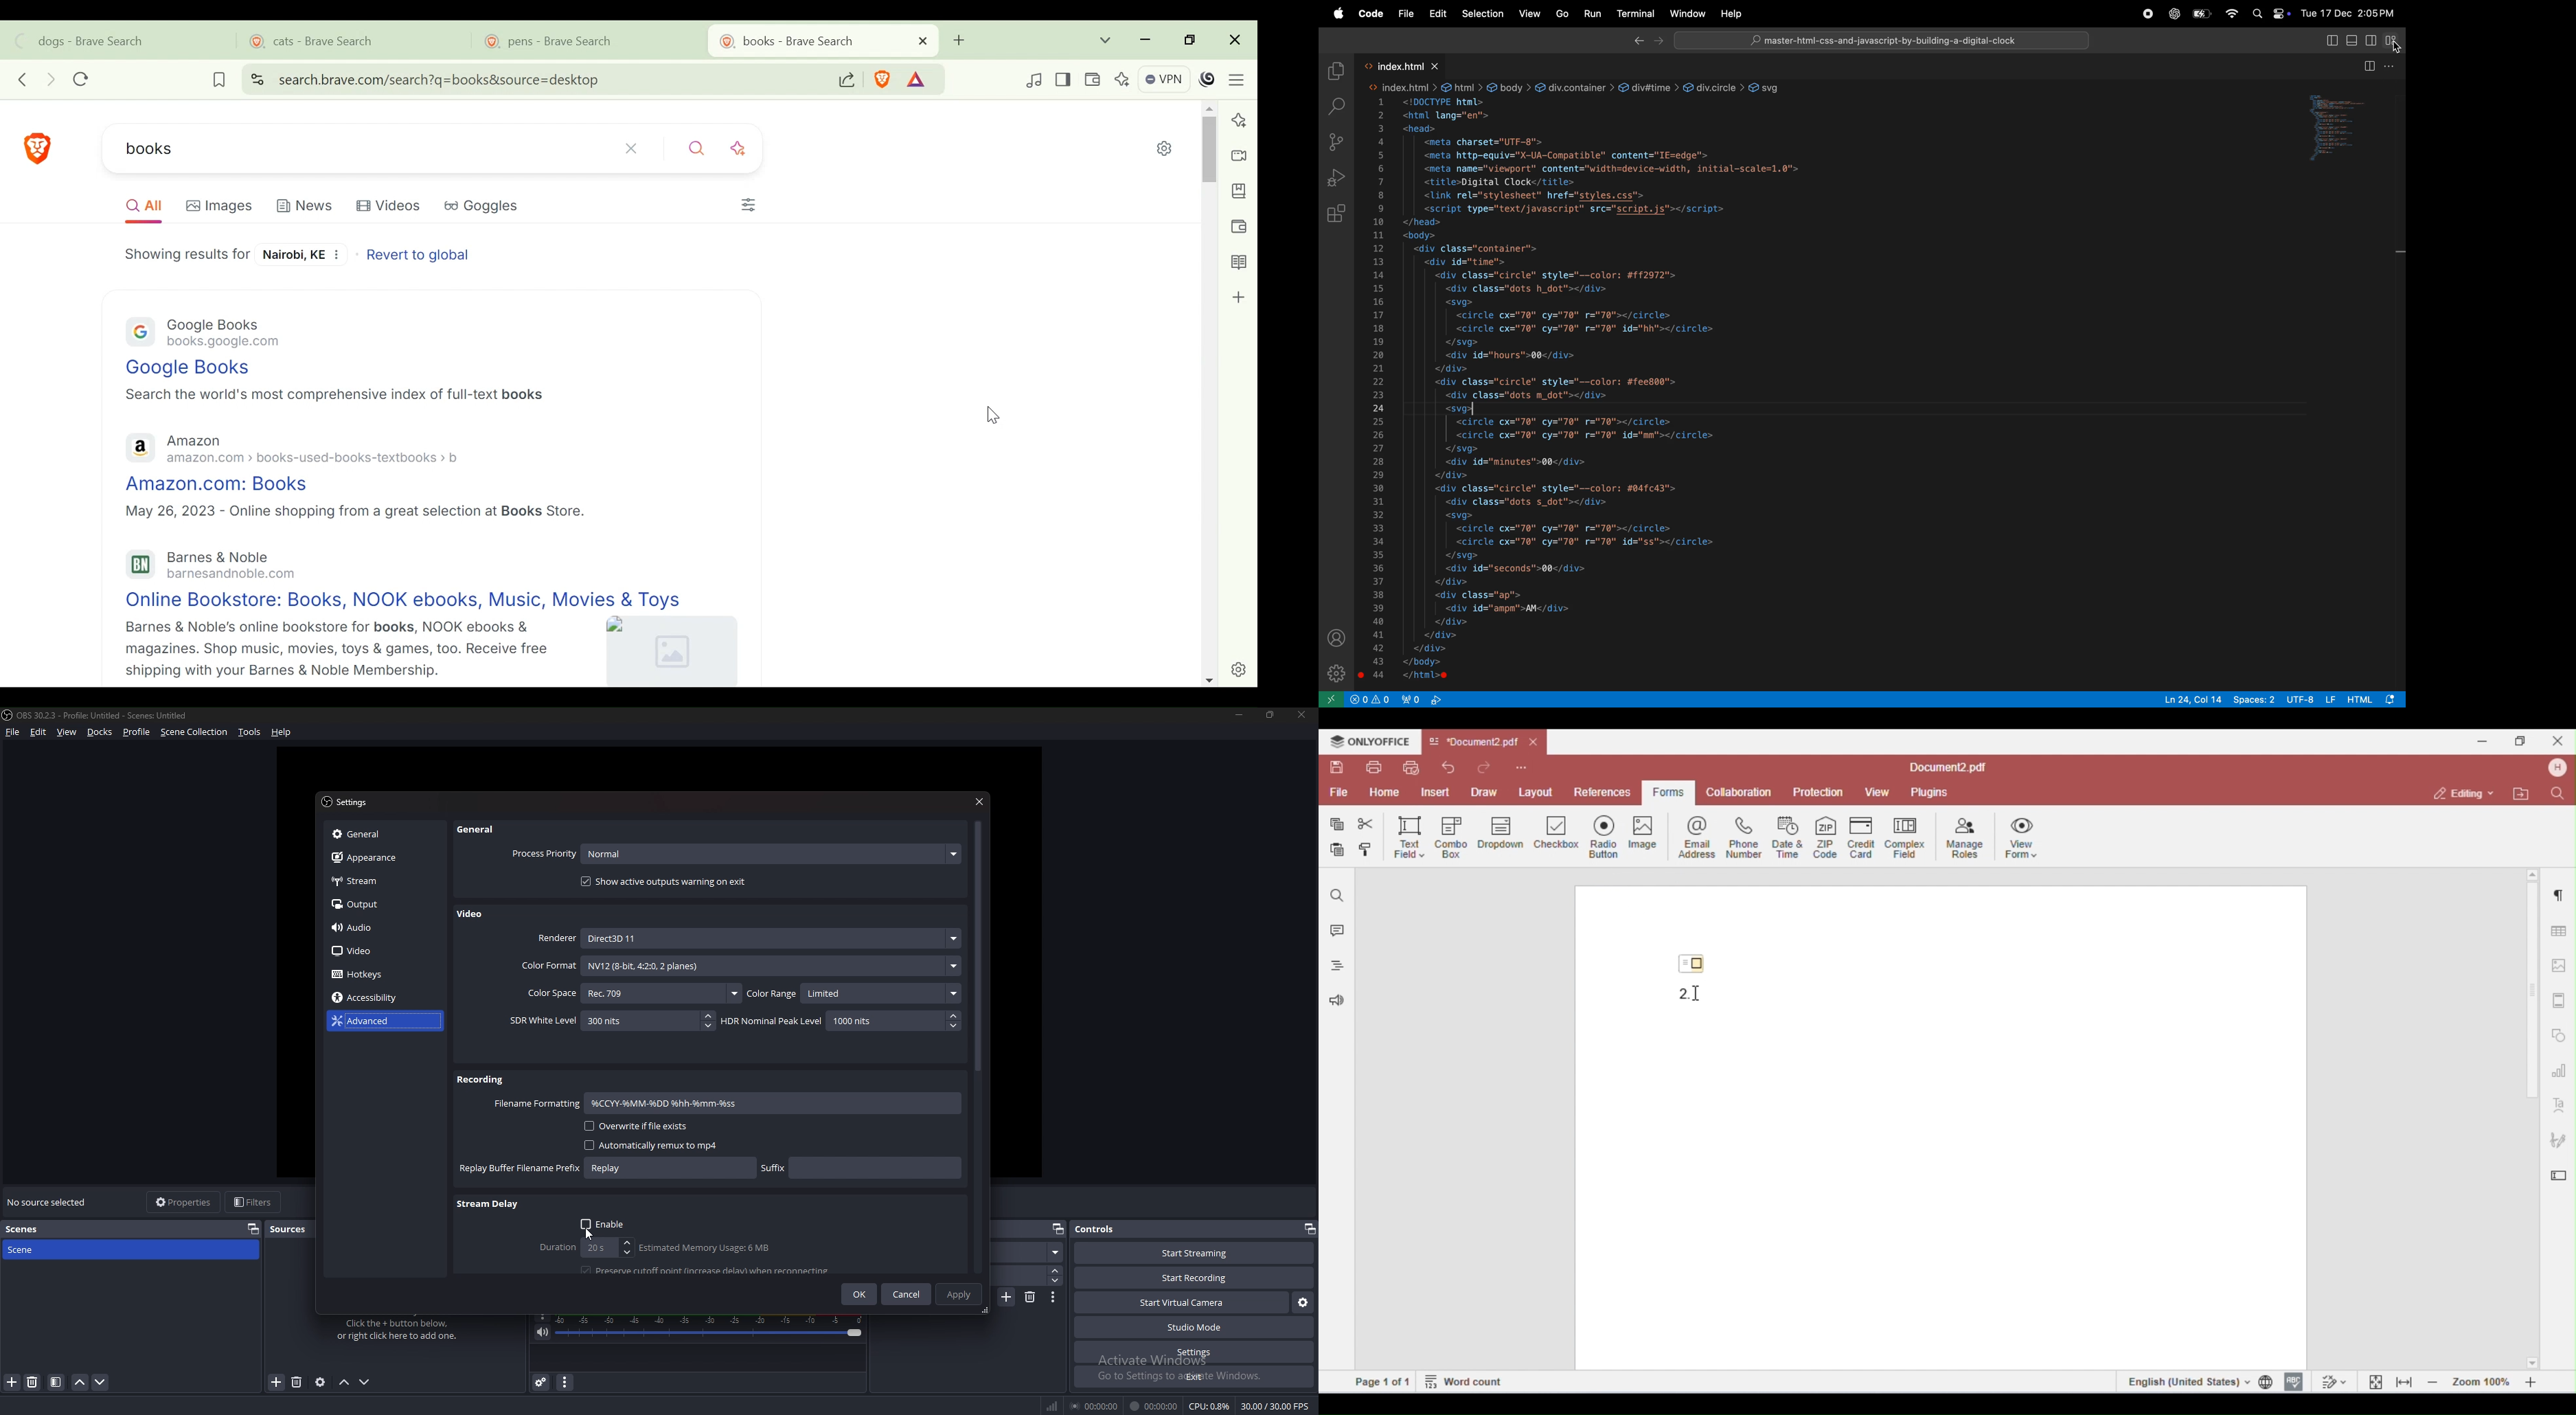  What do you see at coordinates (100, 732) in the screenshot?
I see `docks` at bounding box center [100, 732].